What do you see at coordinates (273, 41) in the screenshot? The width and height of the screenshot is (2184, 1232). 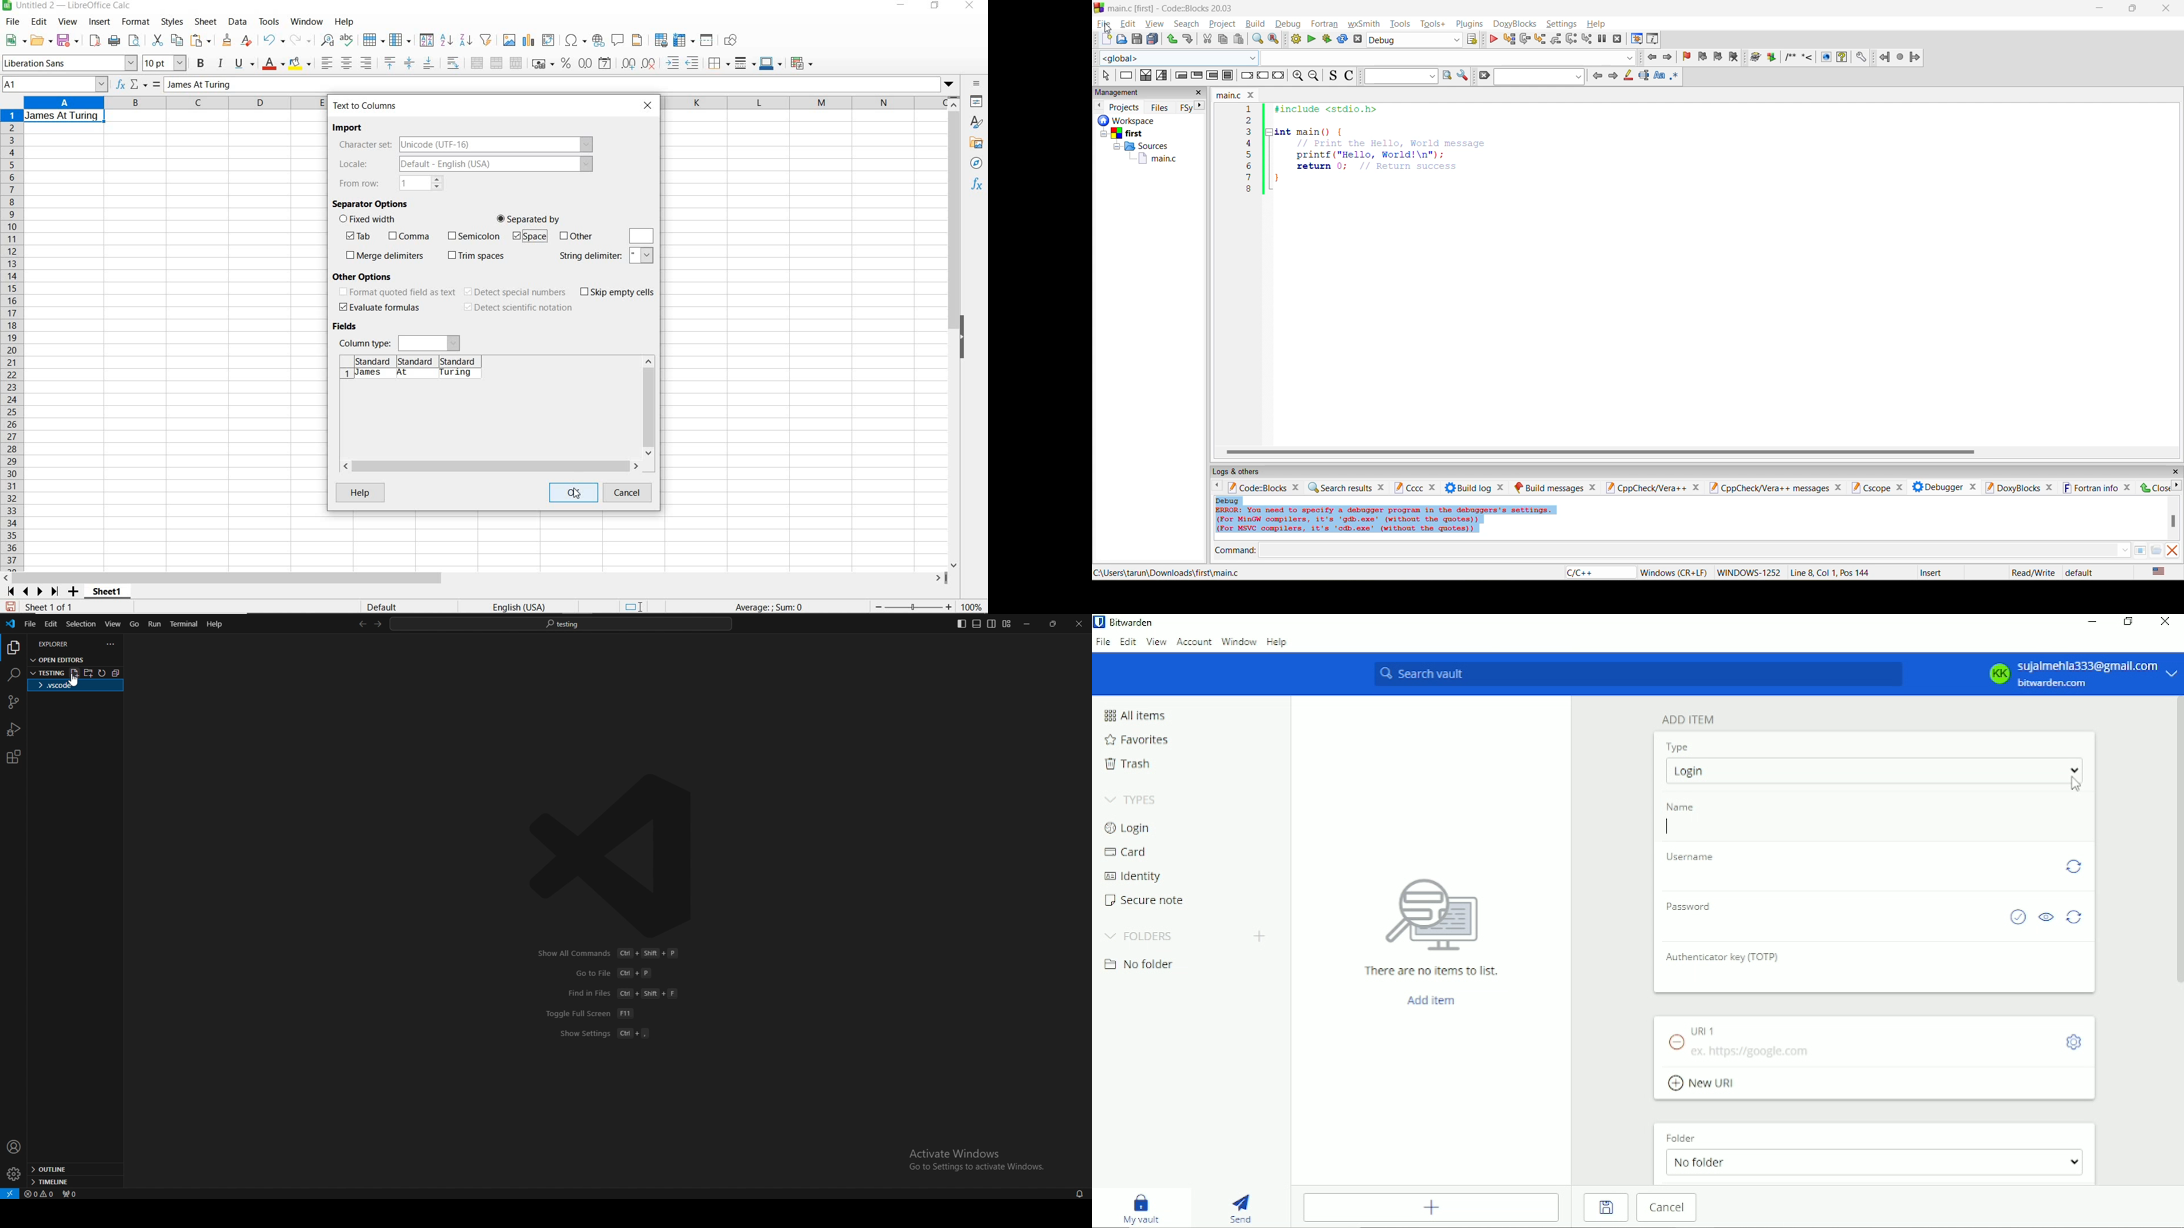 I see `undo` at bounding box center [273, 41].